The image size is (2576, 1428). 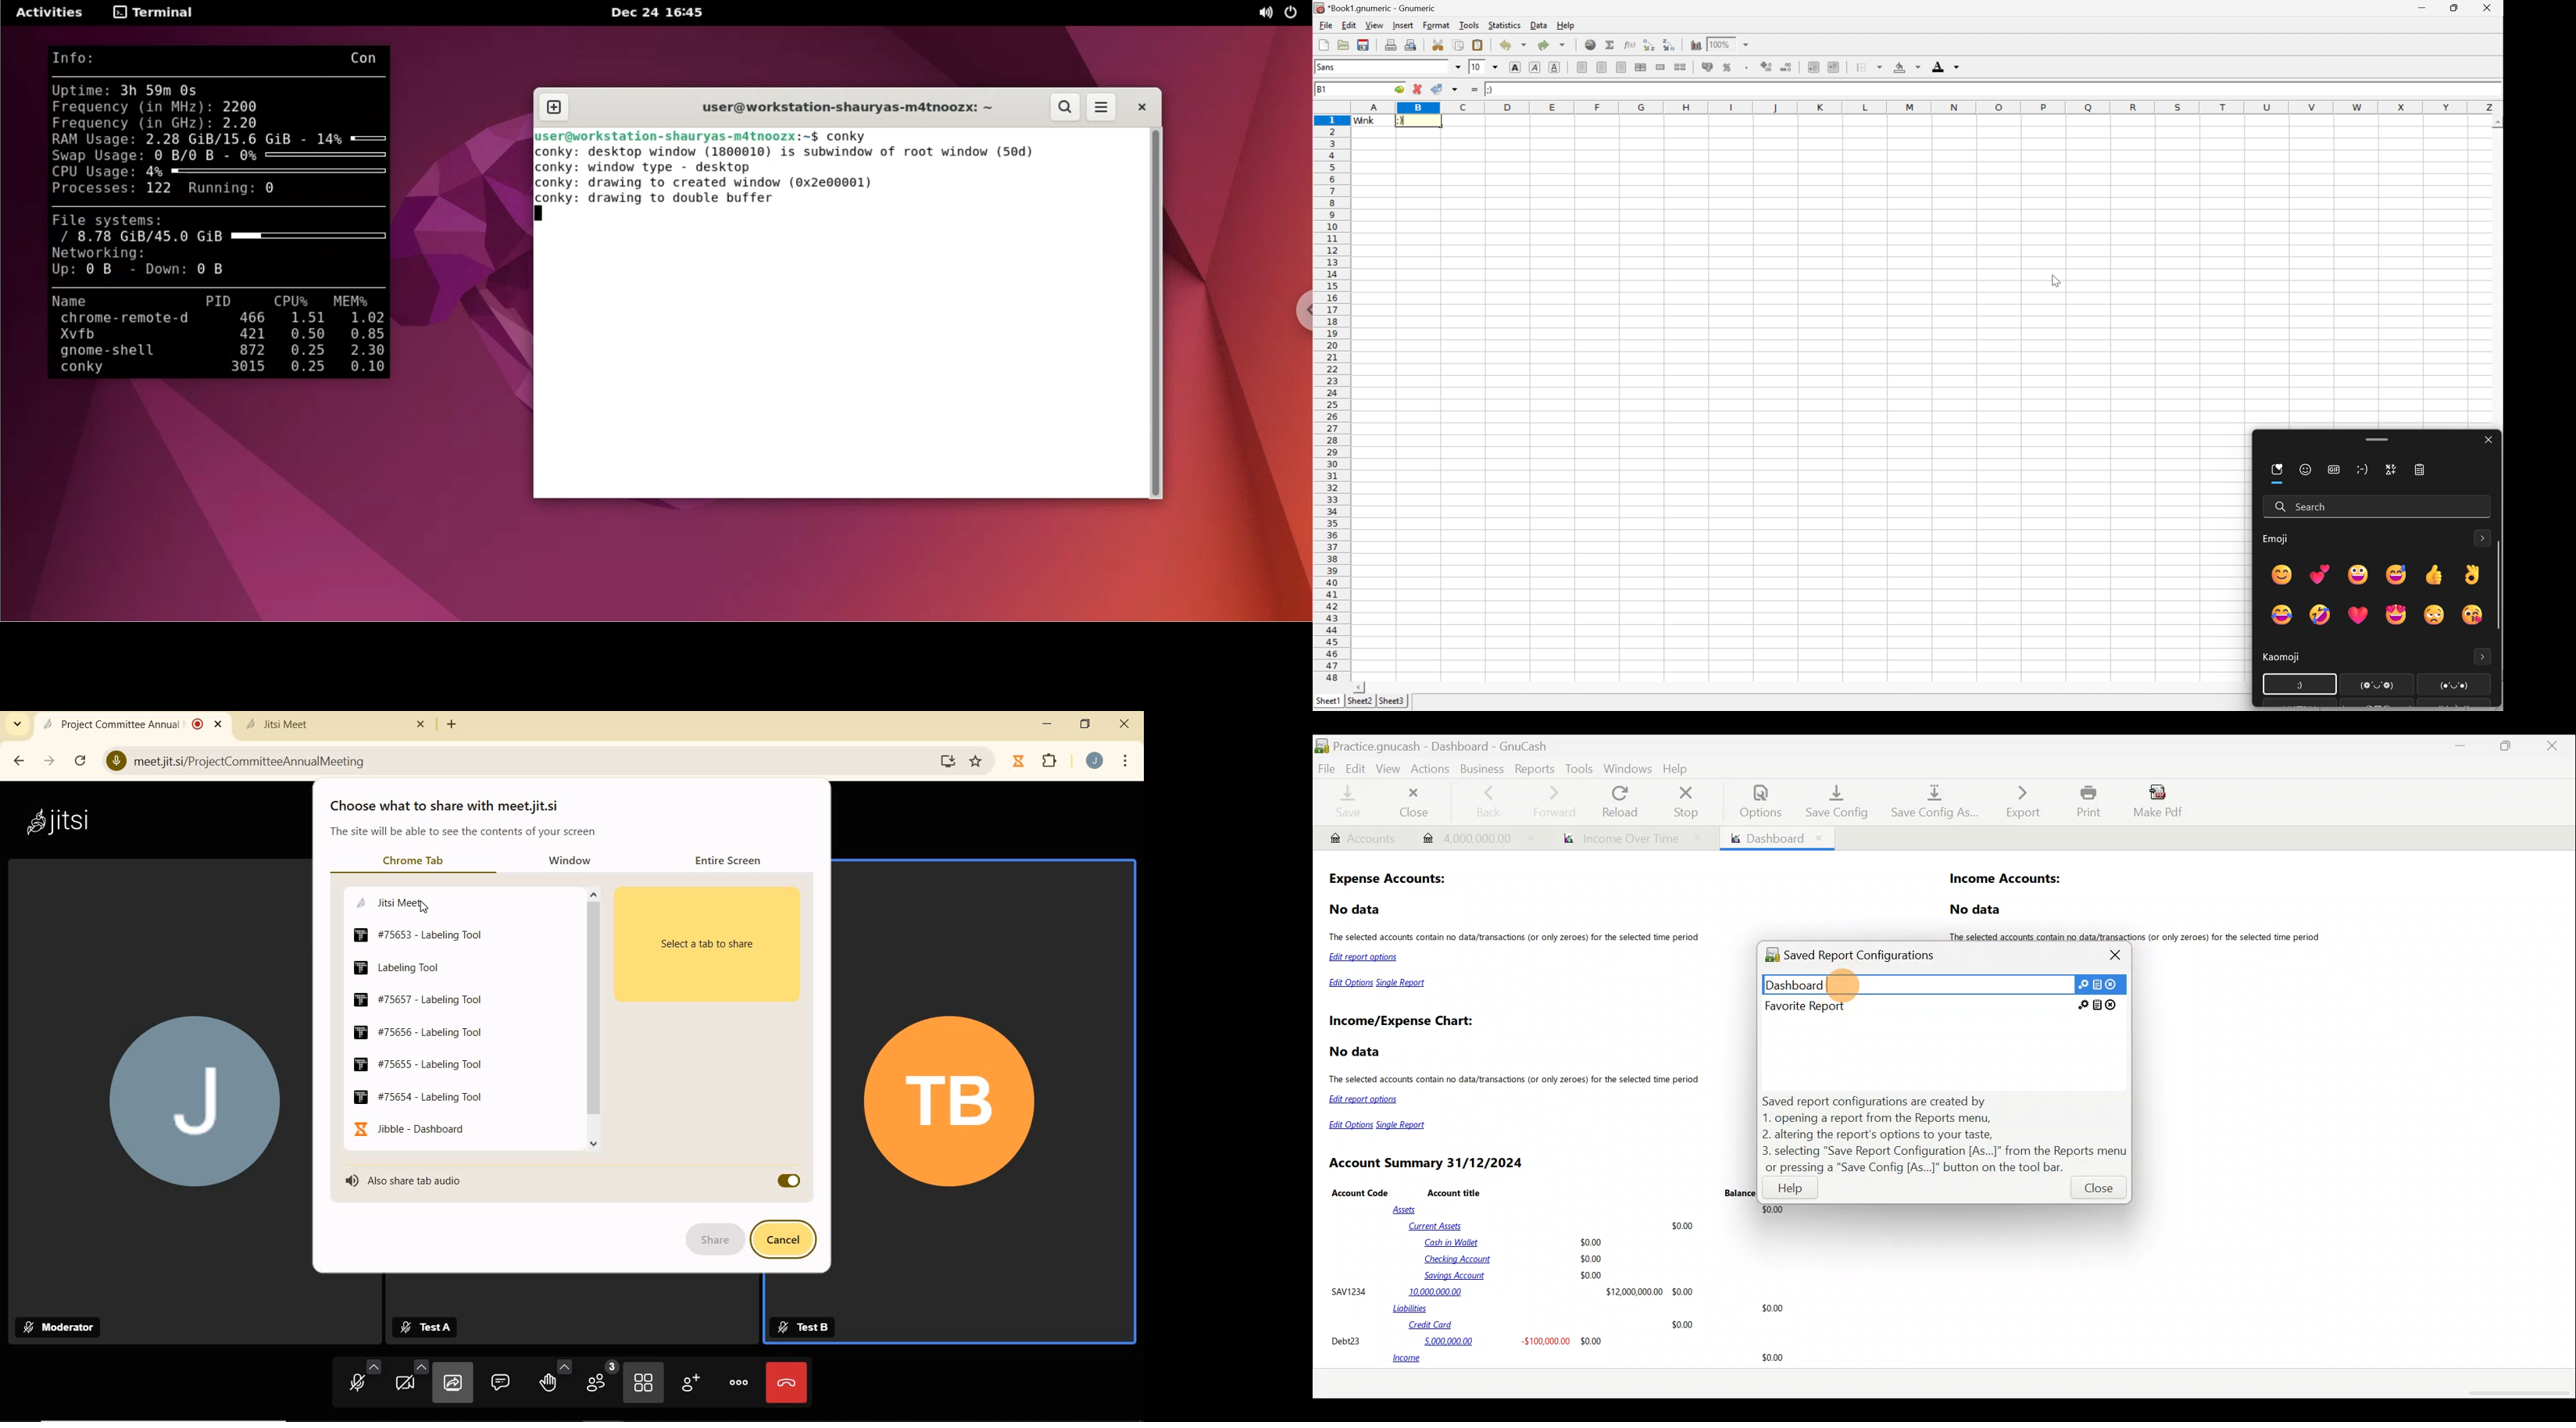 What do you see at coordinates (1844, 984) in the screenshot?
I see `Cursor` at bounding box center [1844, 984].